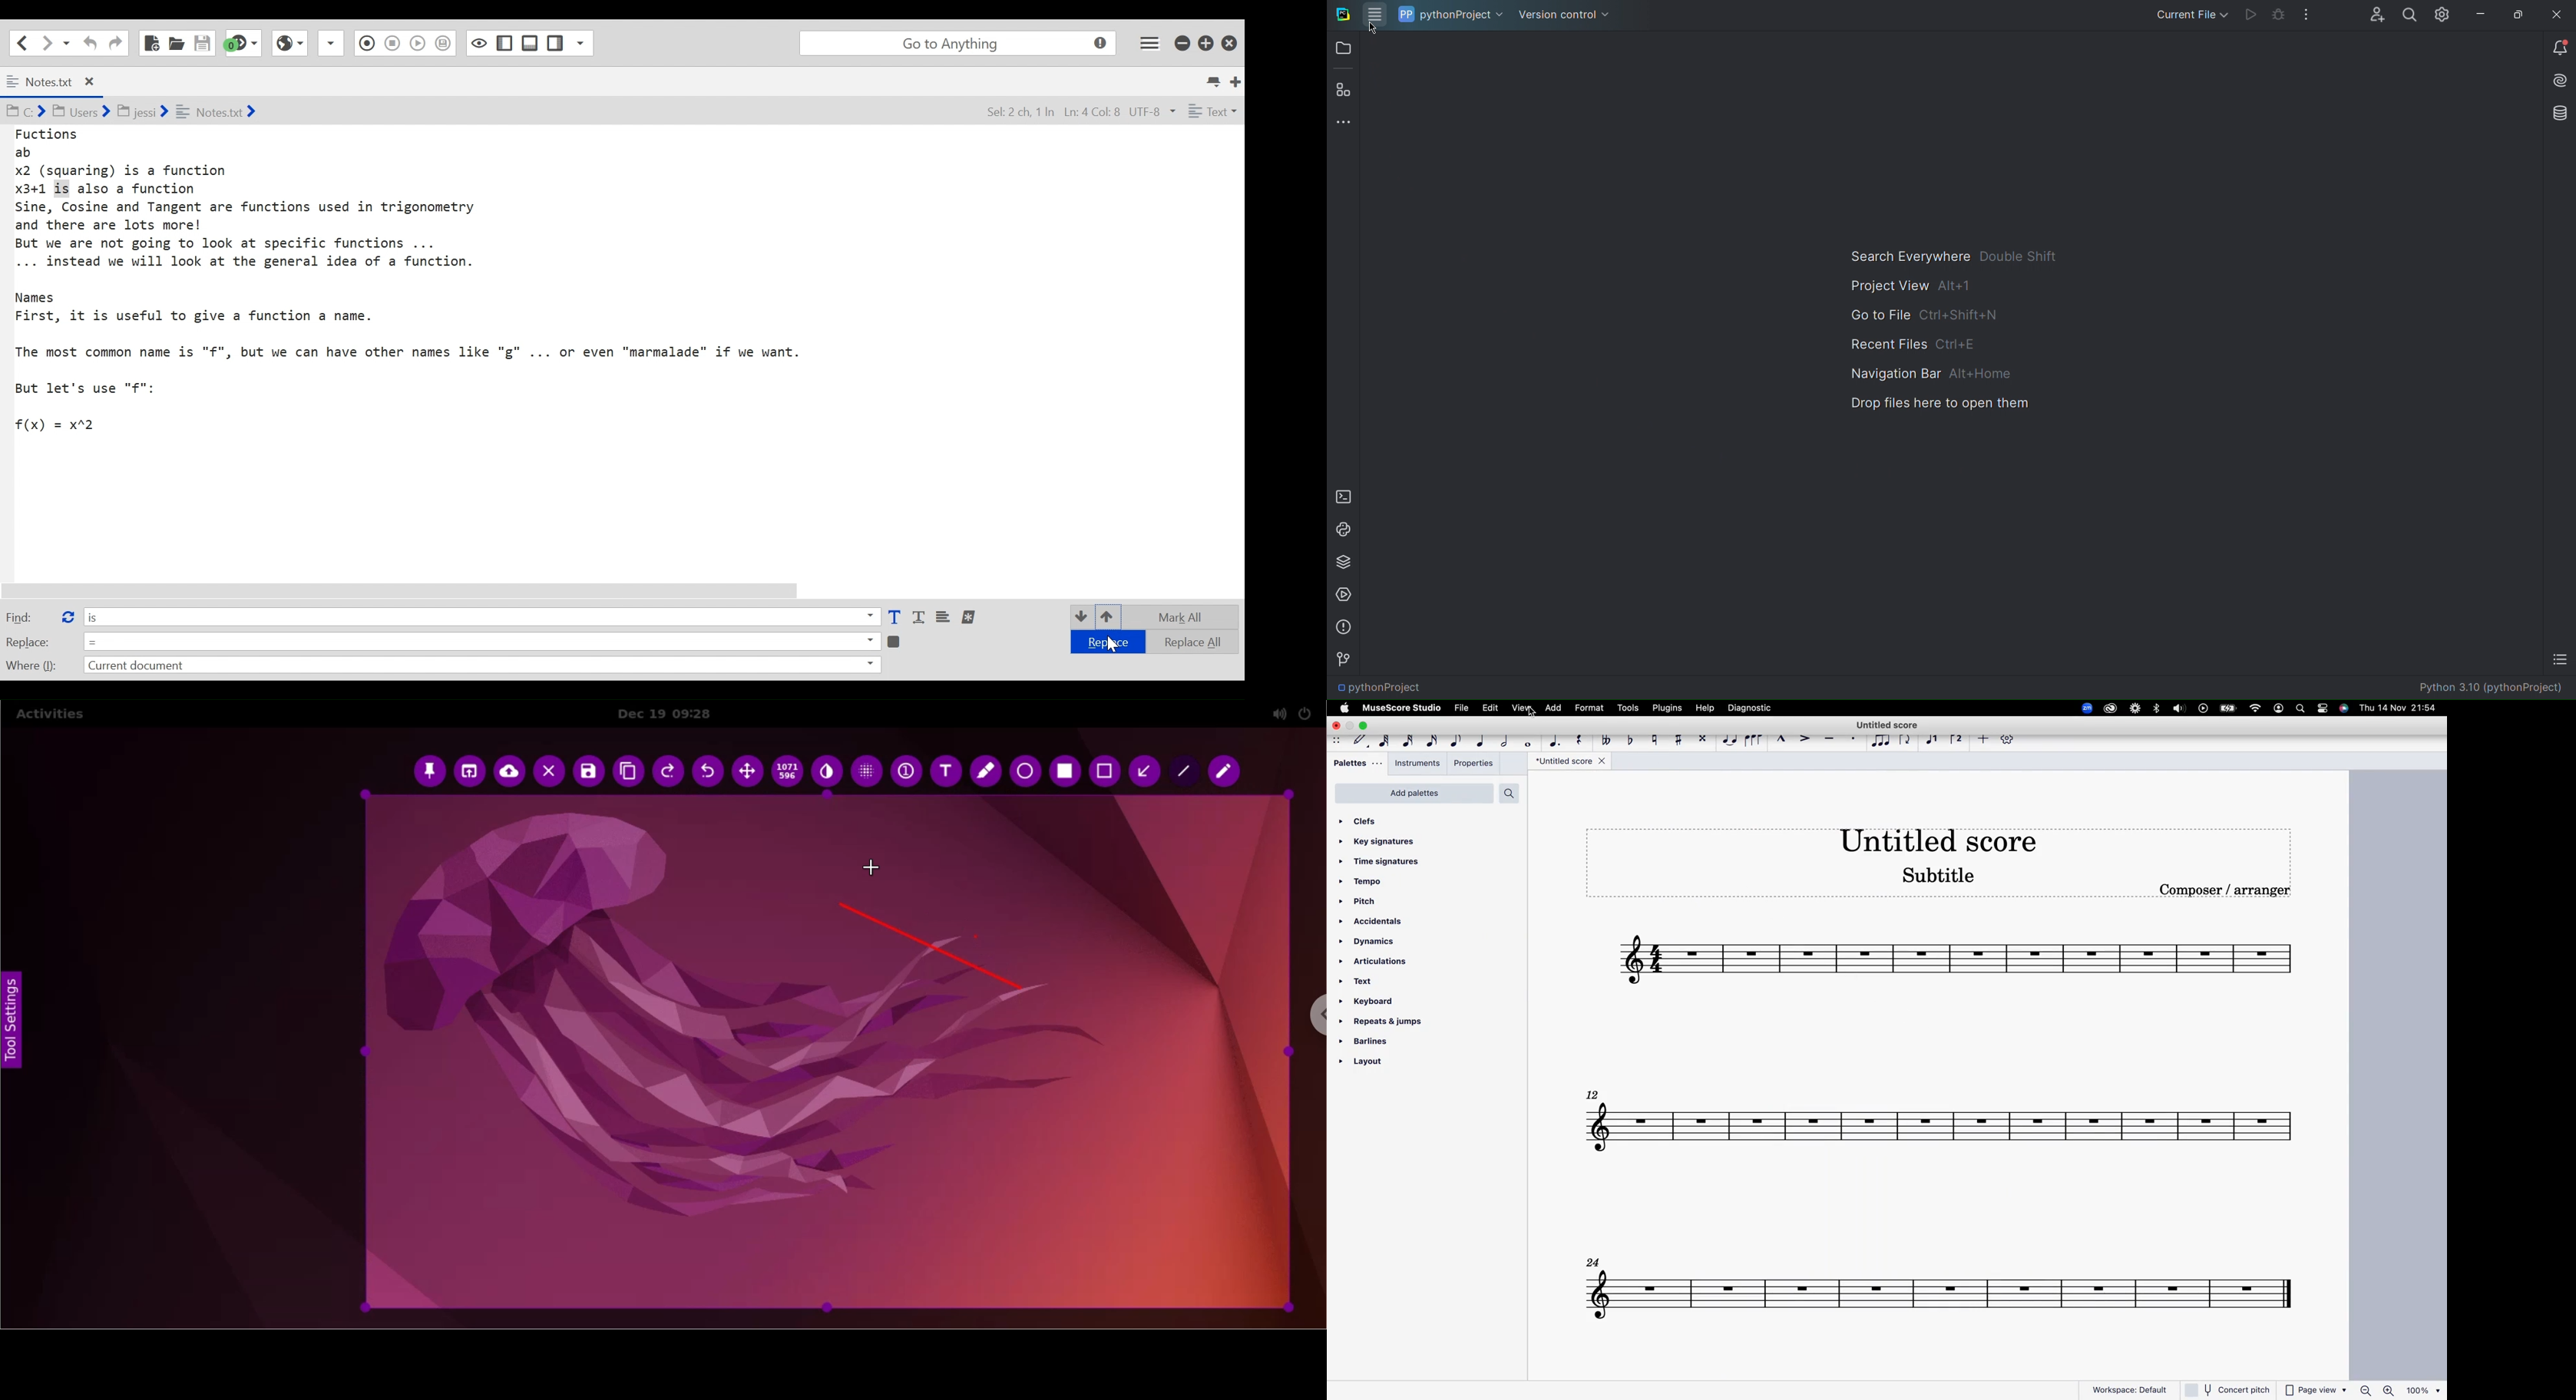 This screenshot has width=2576, height=1400. Describe the element at coordinates (431, 773) in the screenshot. I see `pin` at that location.